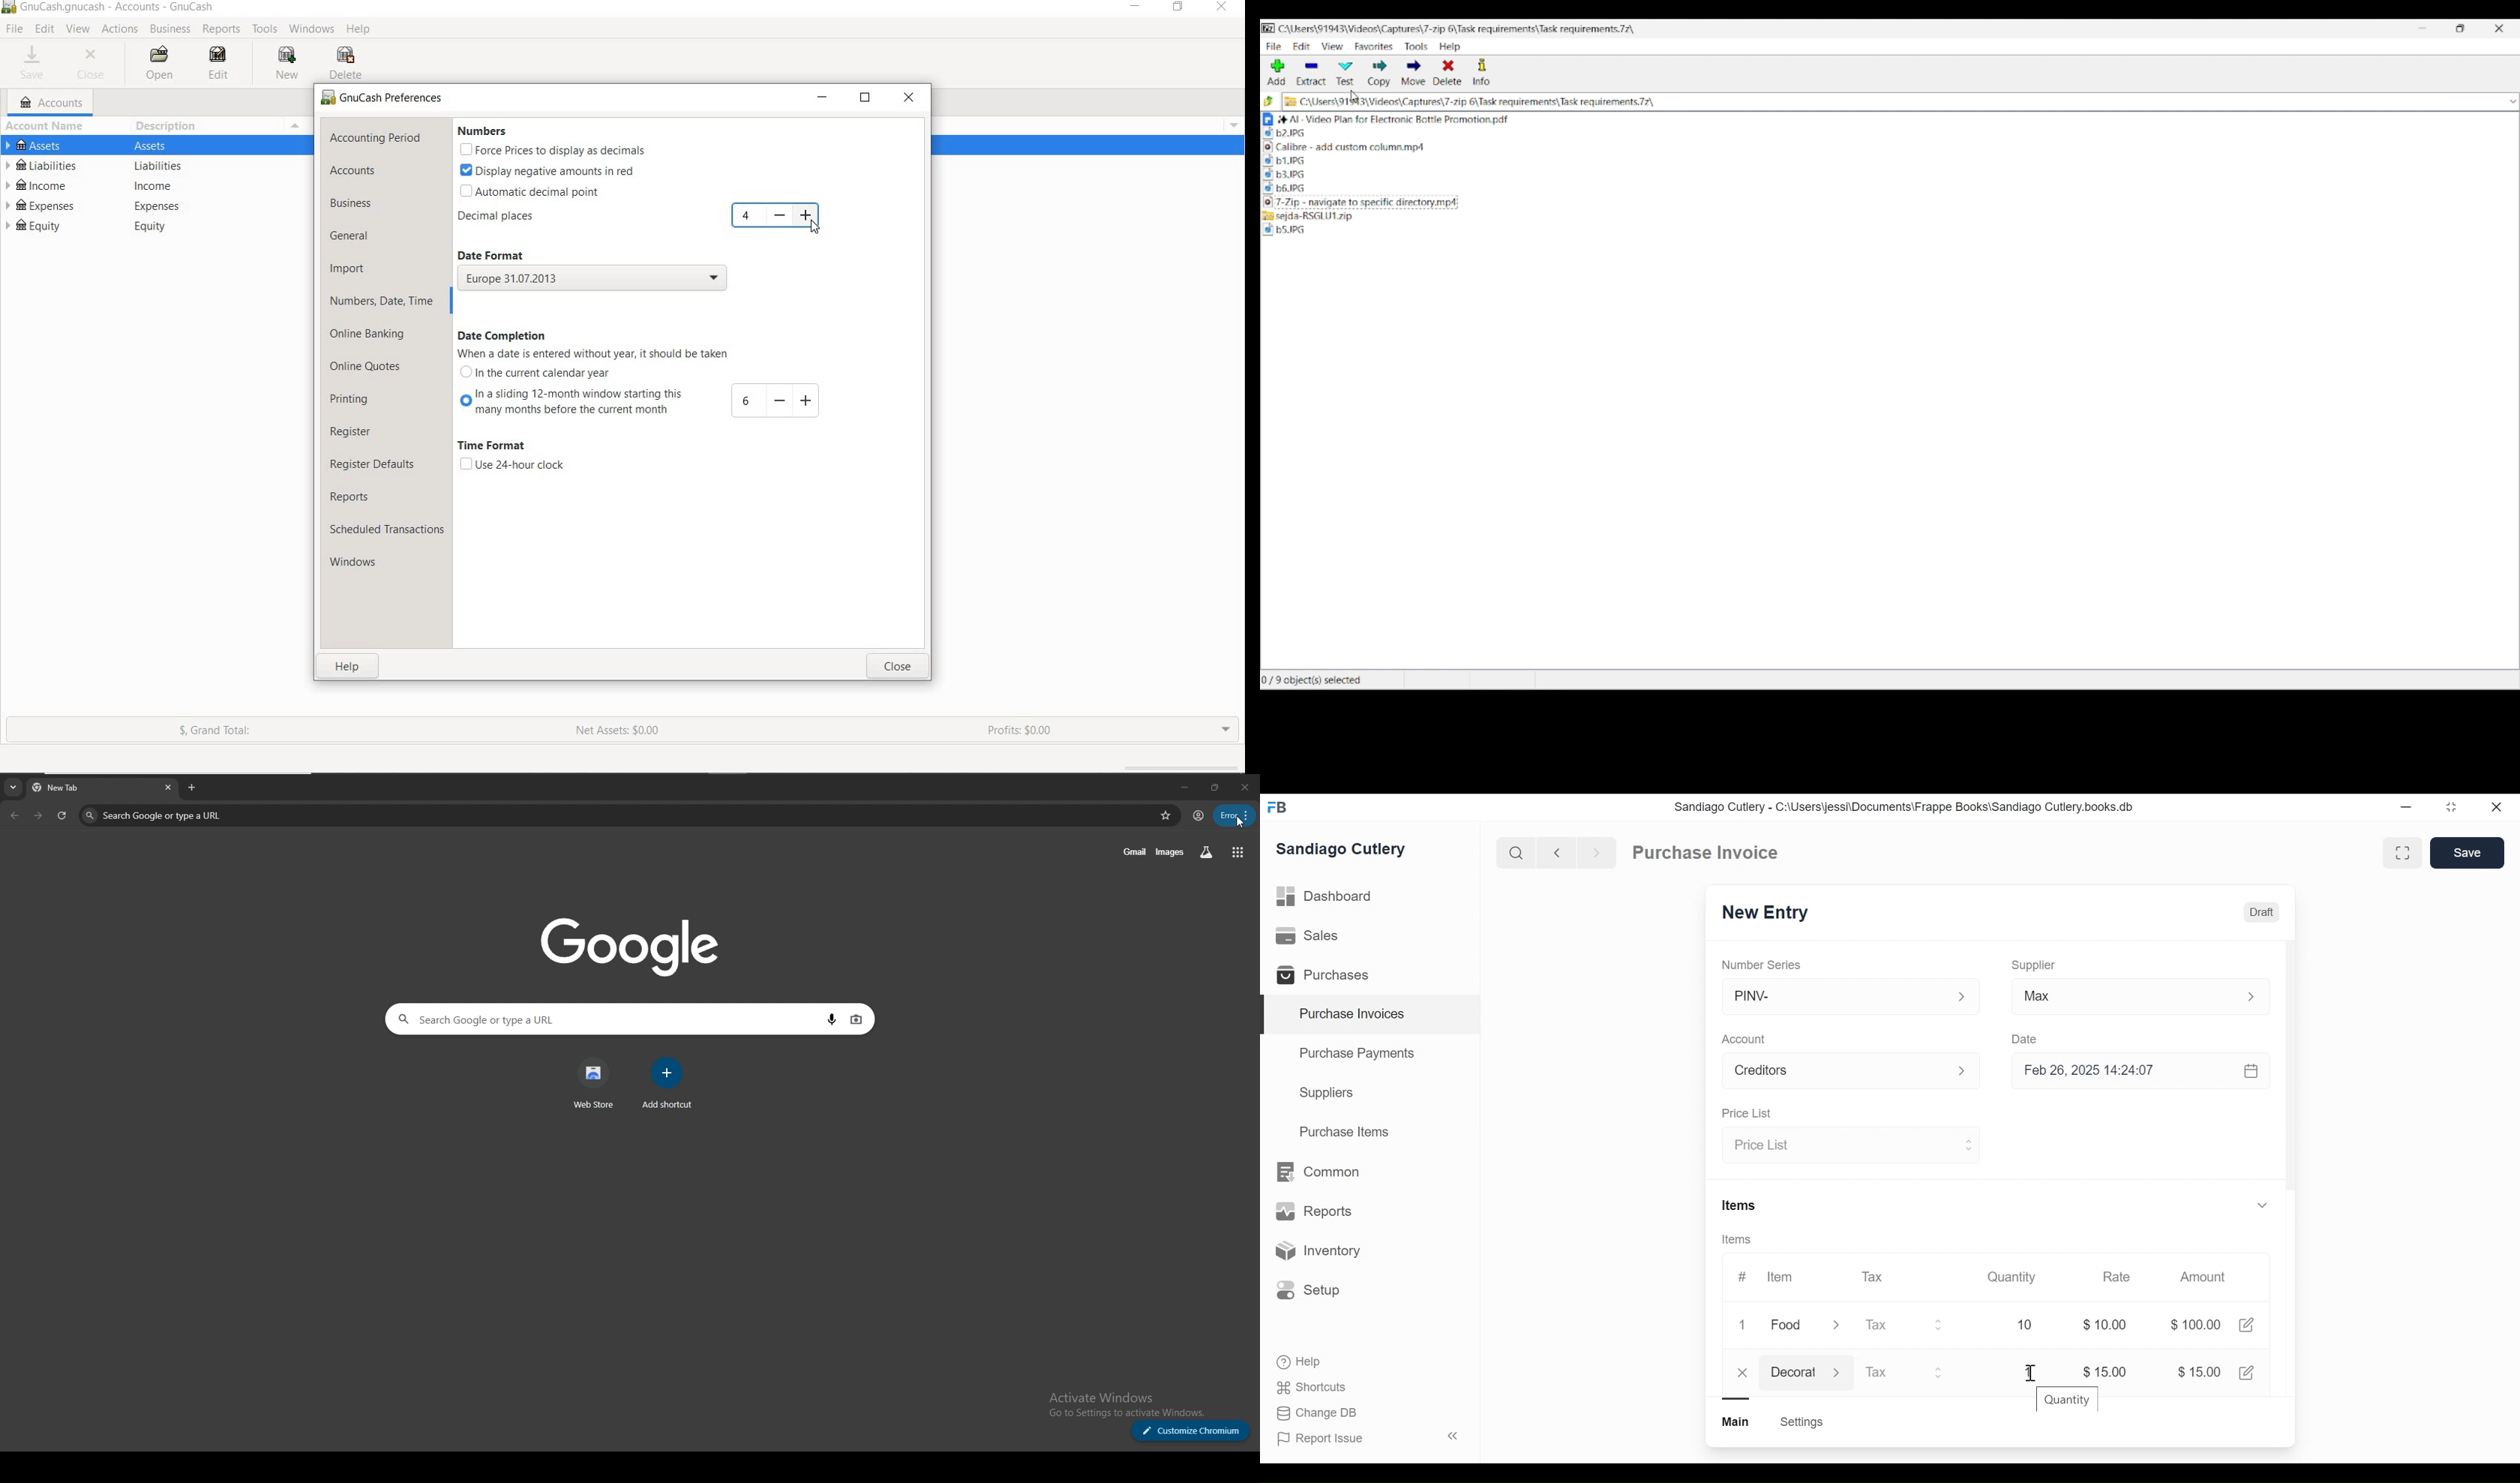  Describe the element at coordinates (619, 731) in the screenshot. I see `NET ASSETS` at that location.